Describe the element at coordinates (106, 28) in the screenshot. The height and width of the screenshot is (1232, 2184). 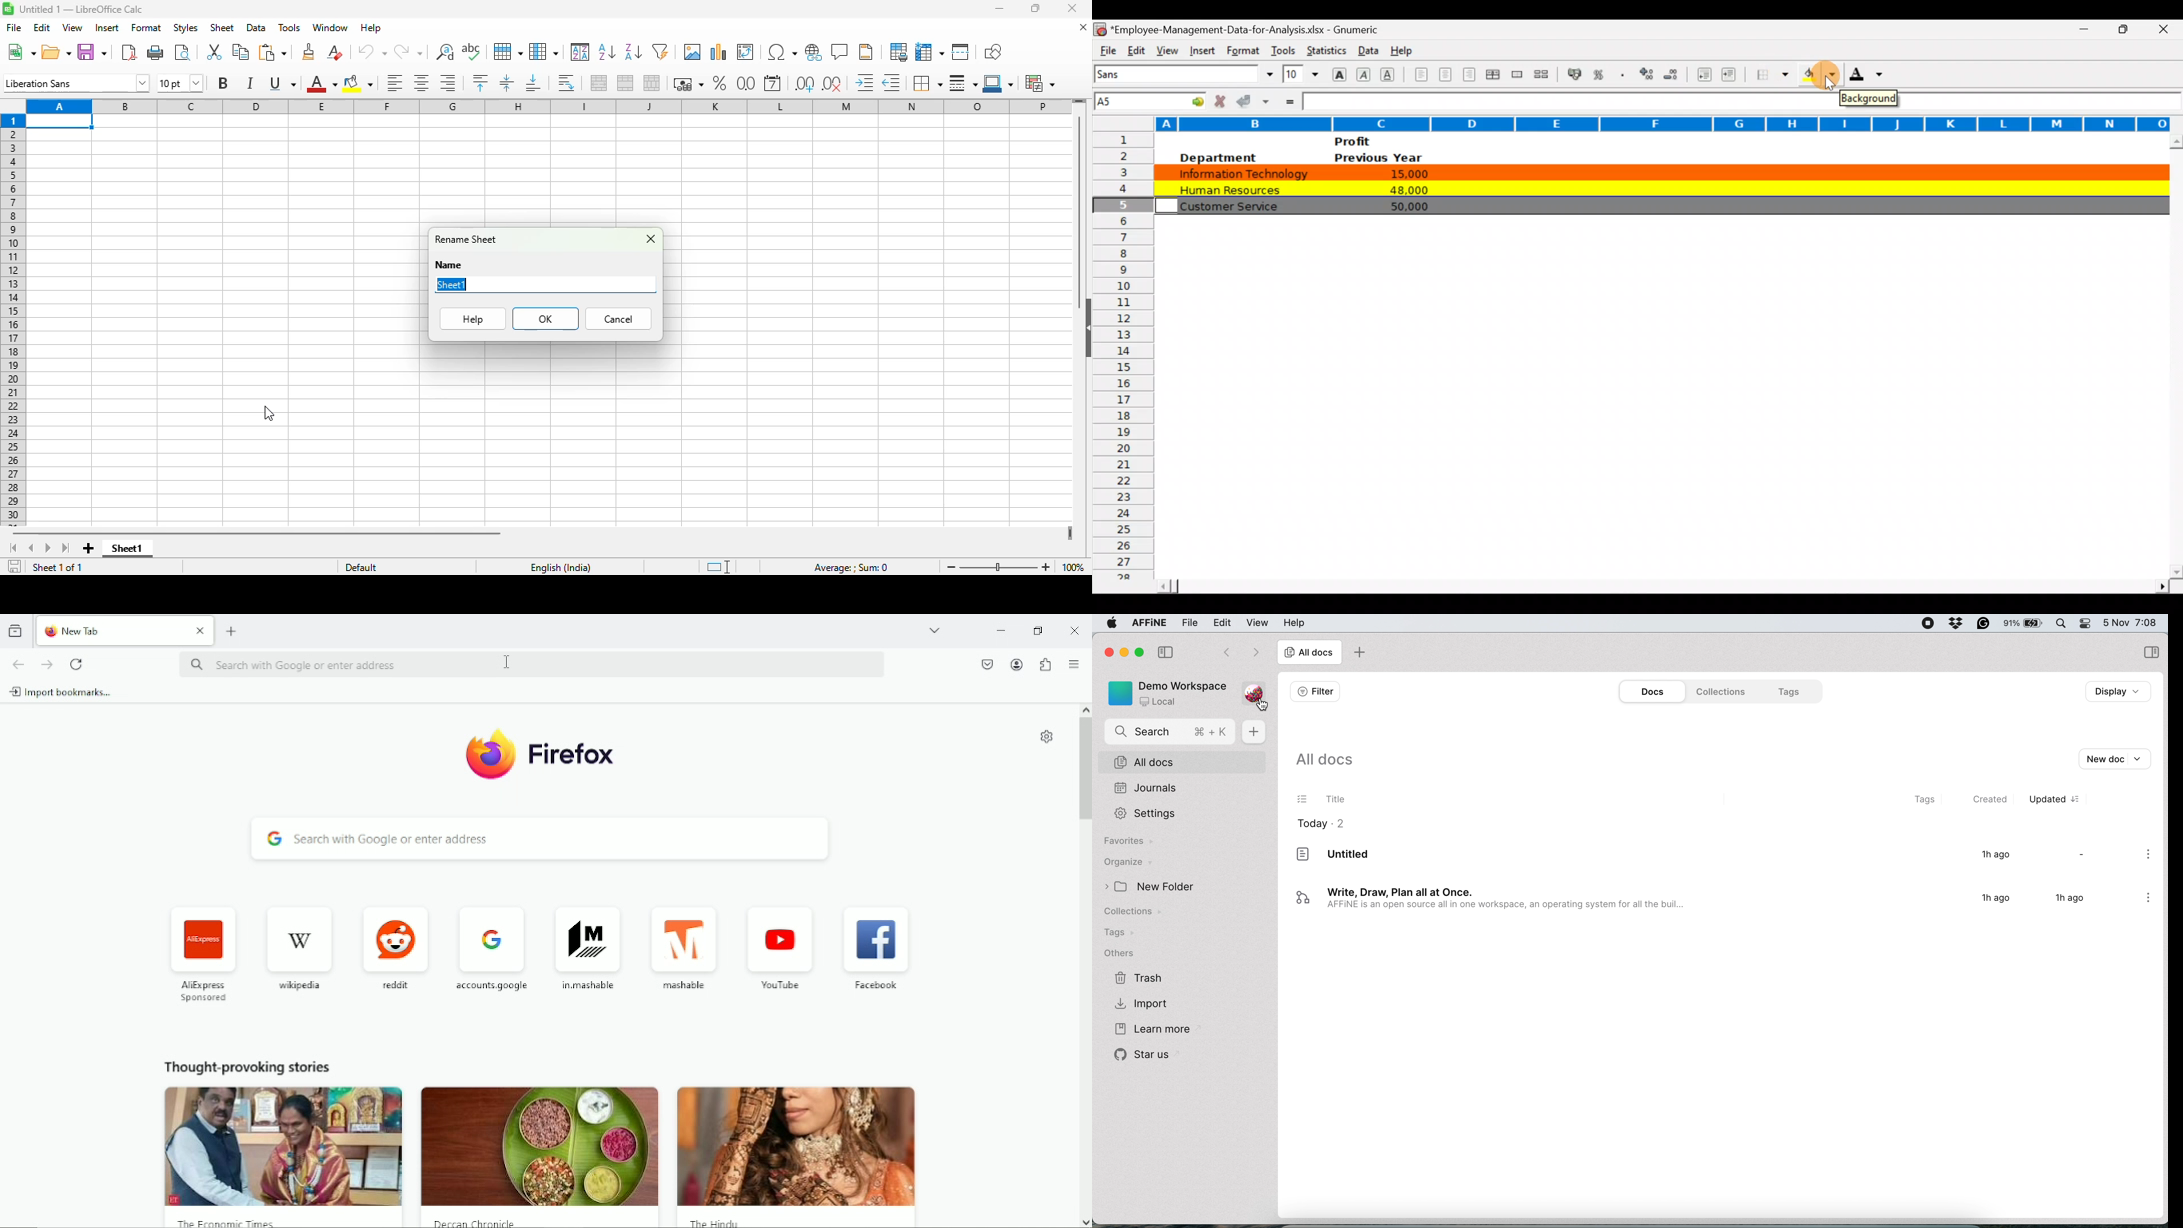
I see `insert` at that location.